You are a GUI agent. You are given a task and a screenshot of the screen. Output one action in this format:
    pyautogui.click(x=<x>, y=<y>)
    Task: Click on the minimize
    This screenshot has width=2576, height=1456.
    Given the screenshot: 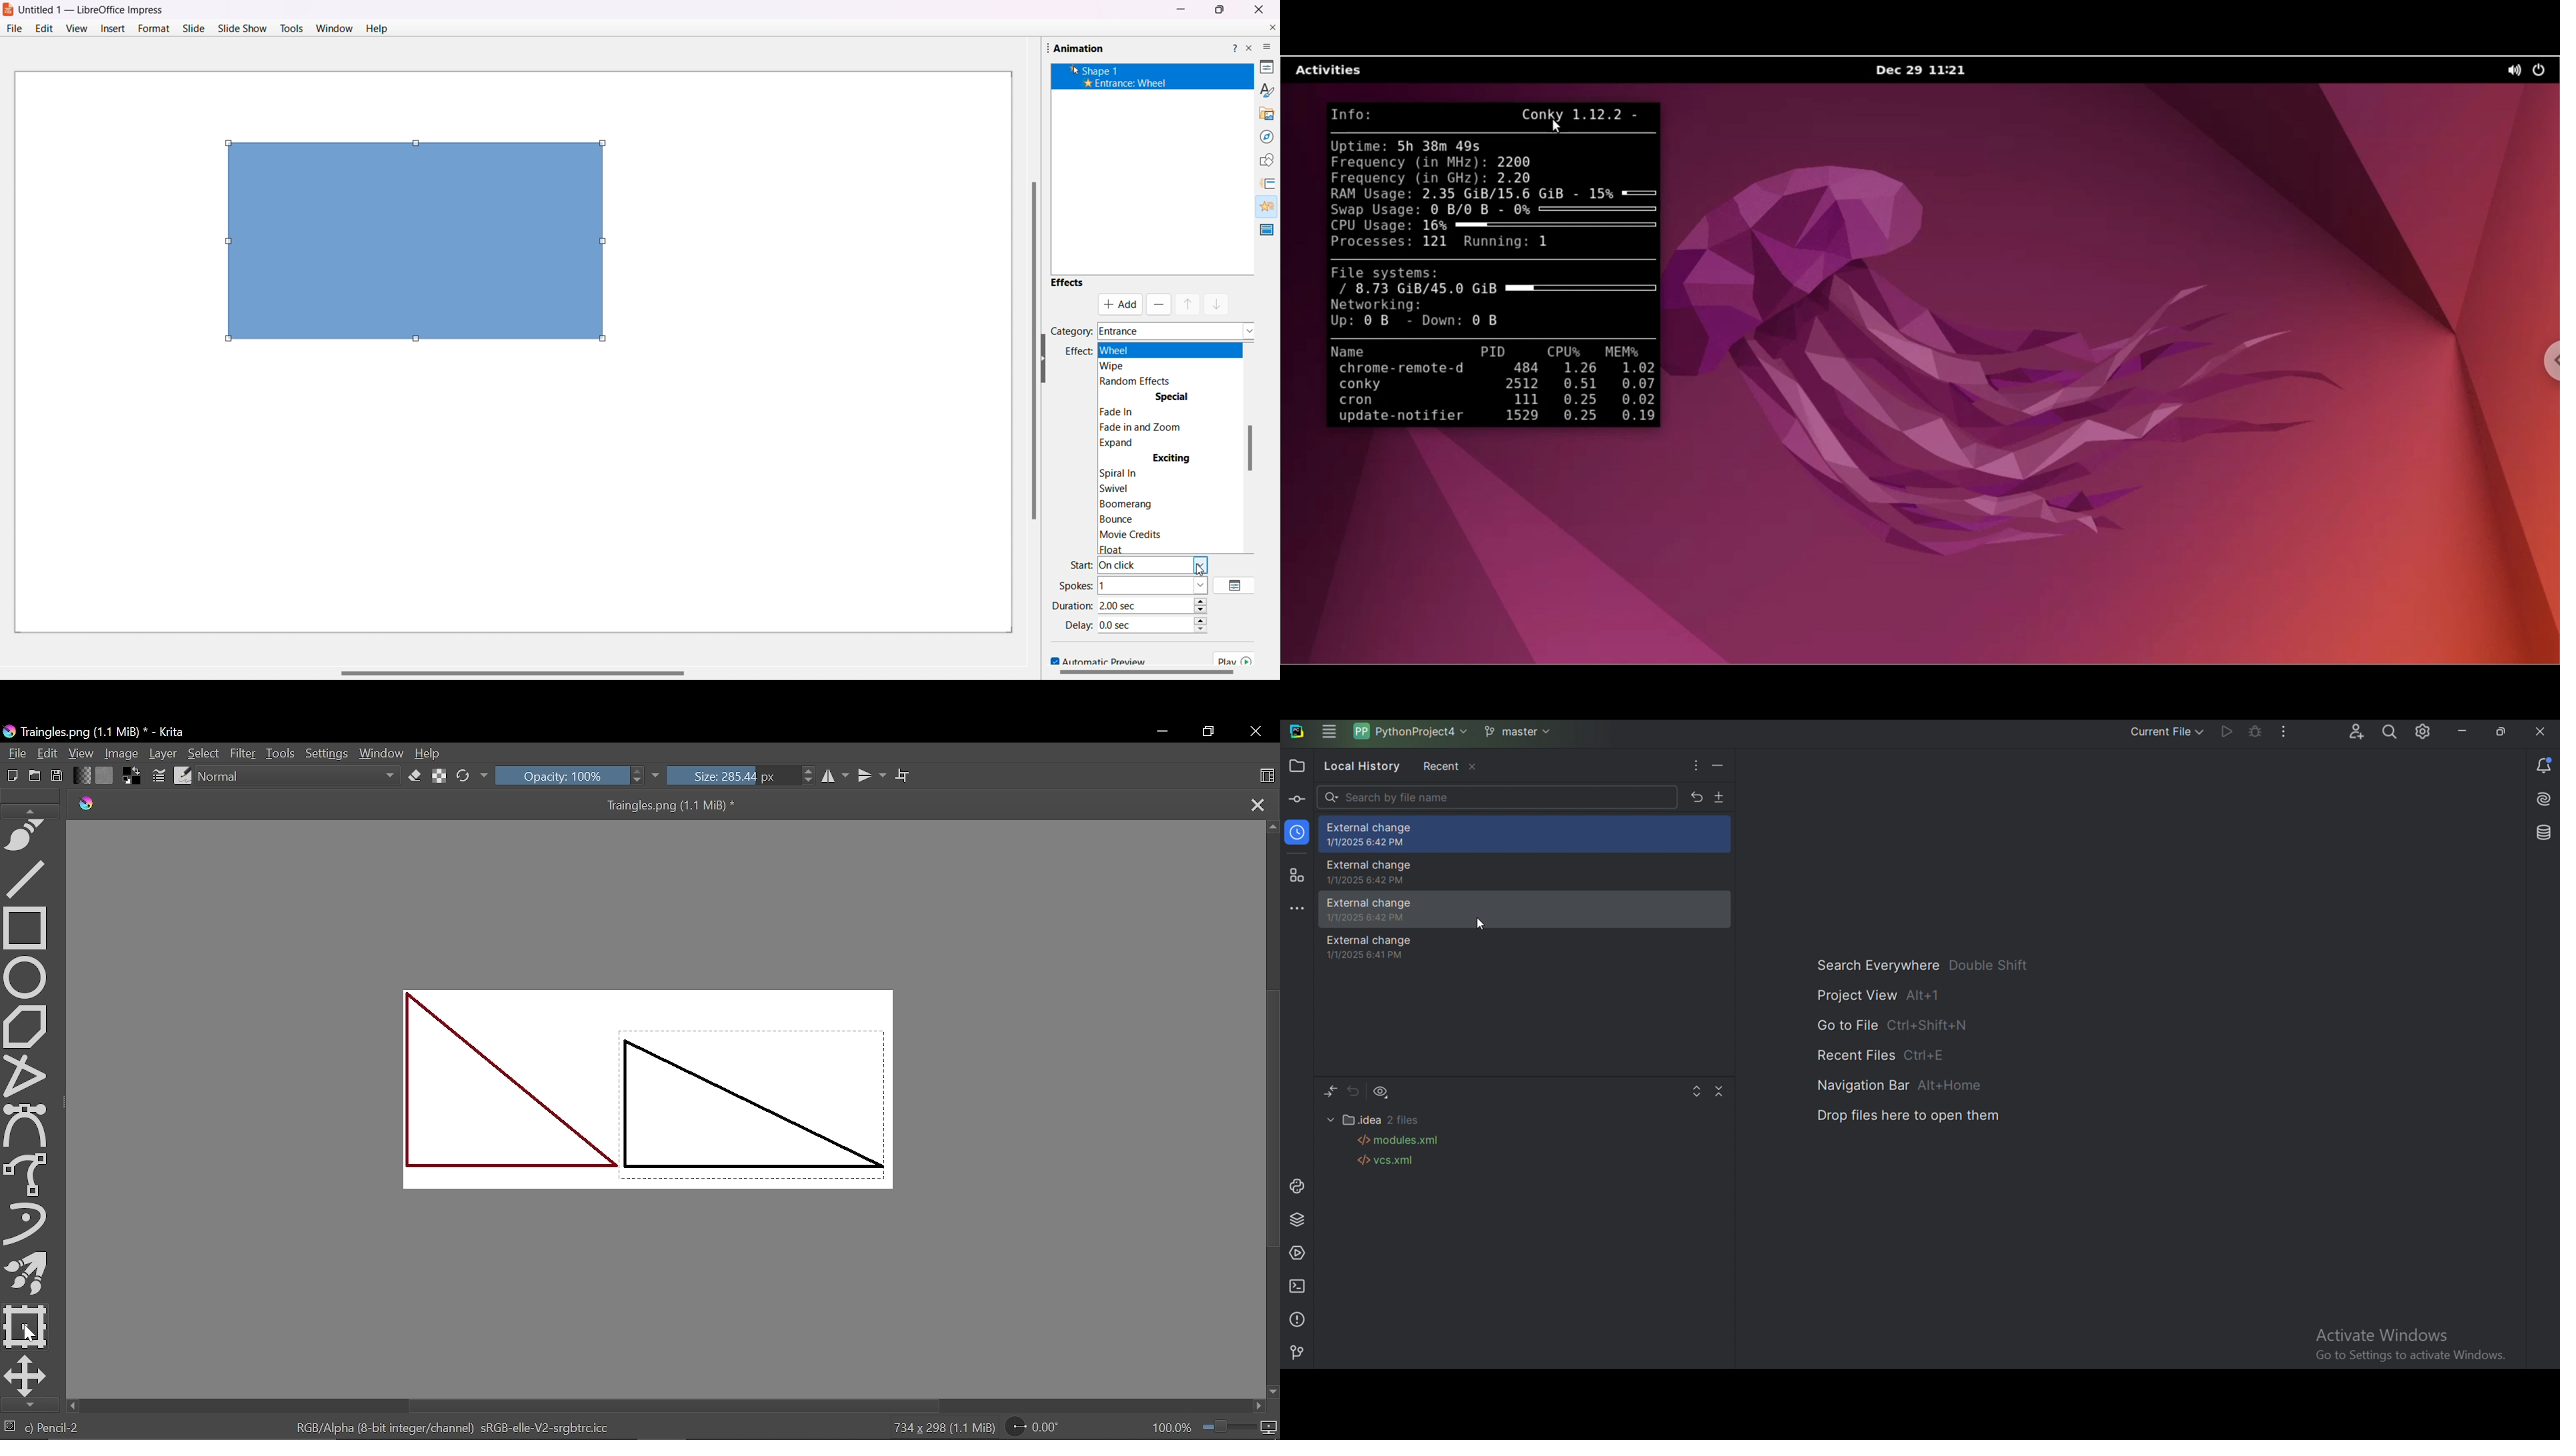 What is the action you would take?
    pyautogui.click(x=2463, y=732)
    